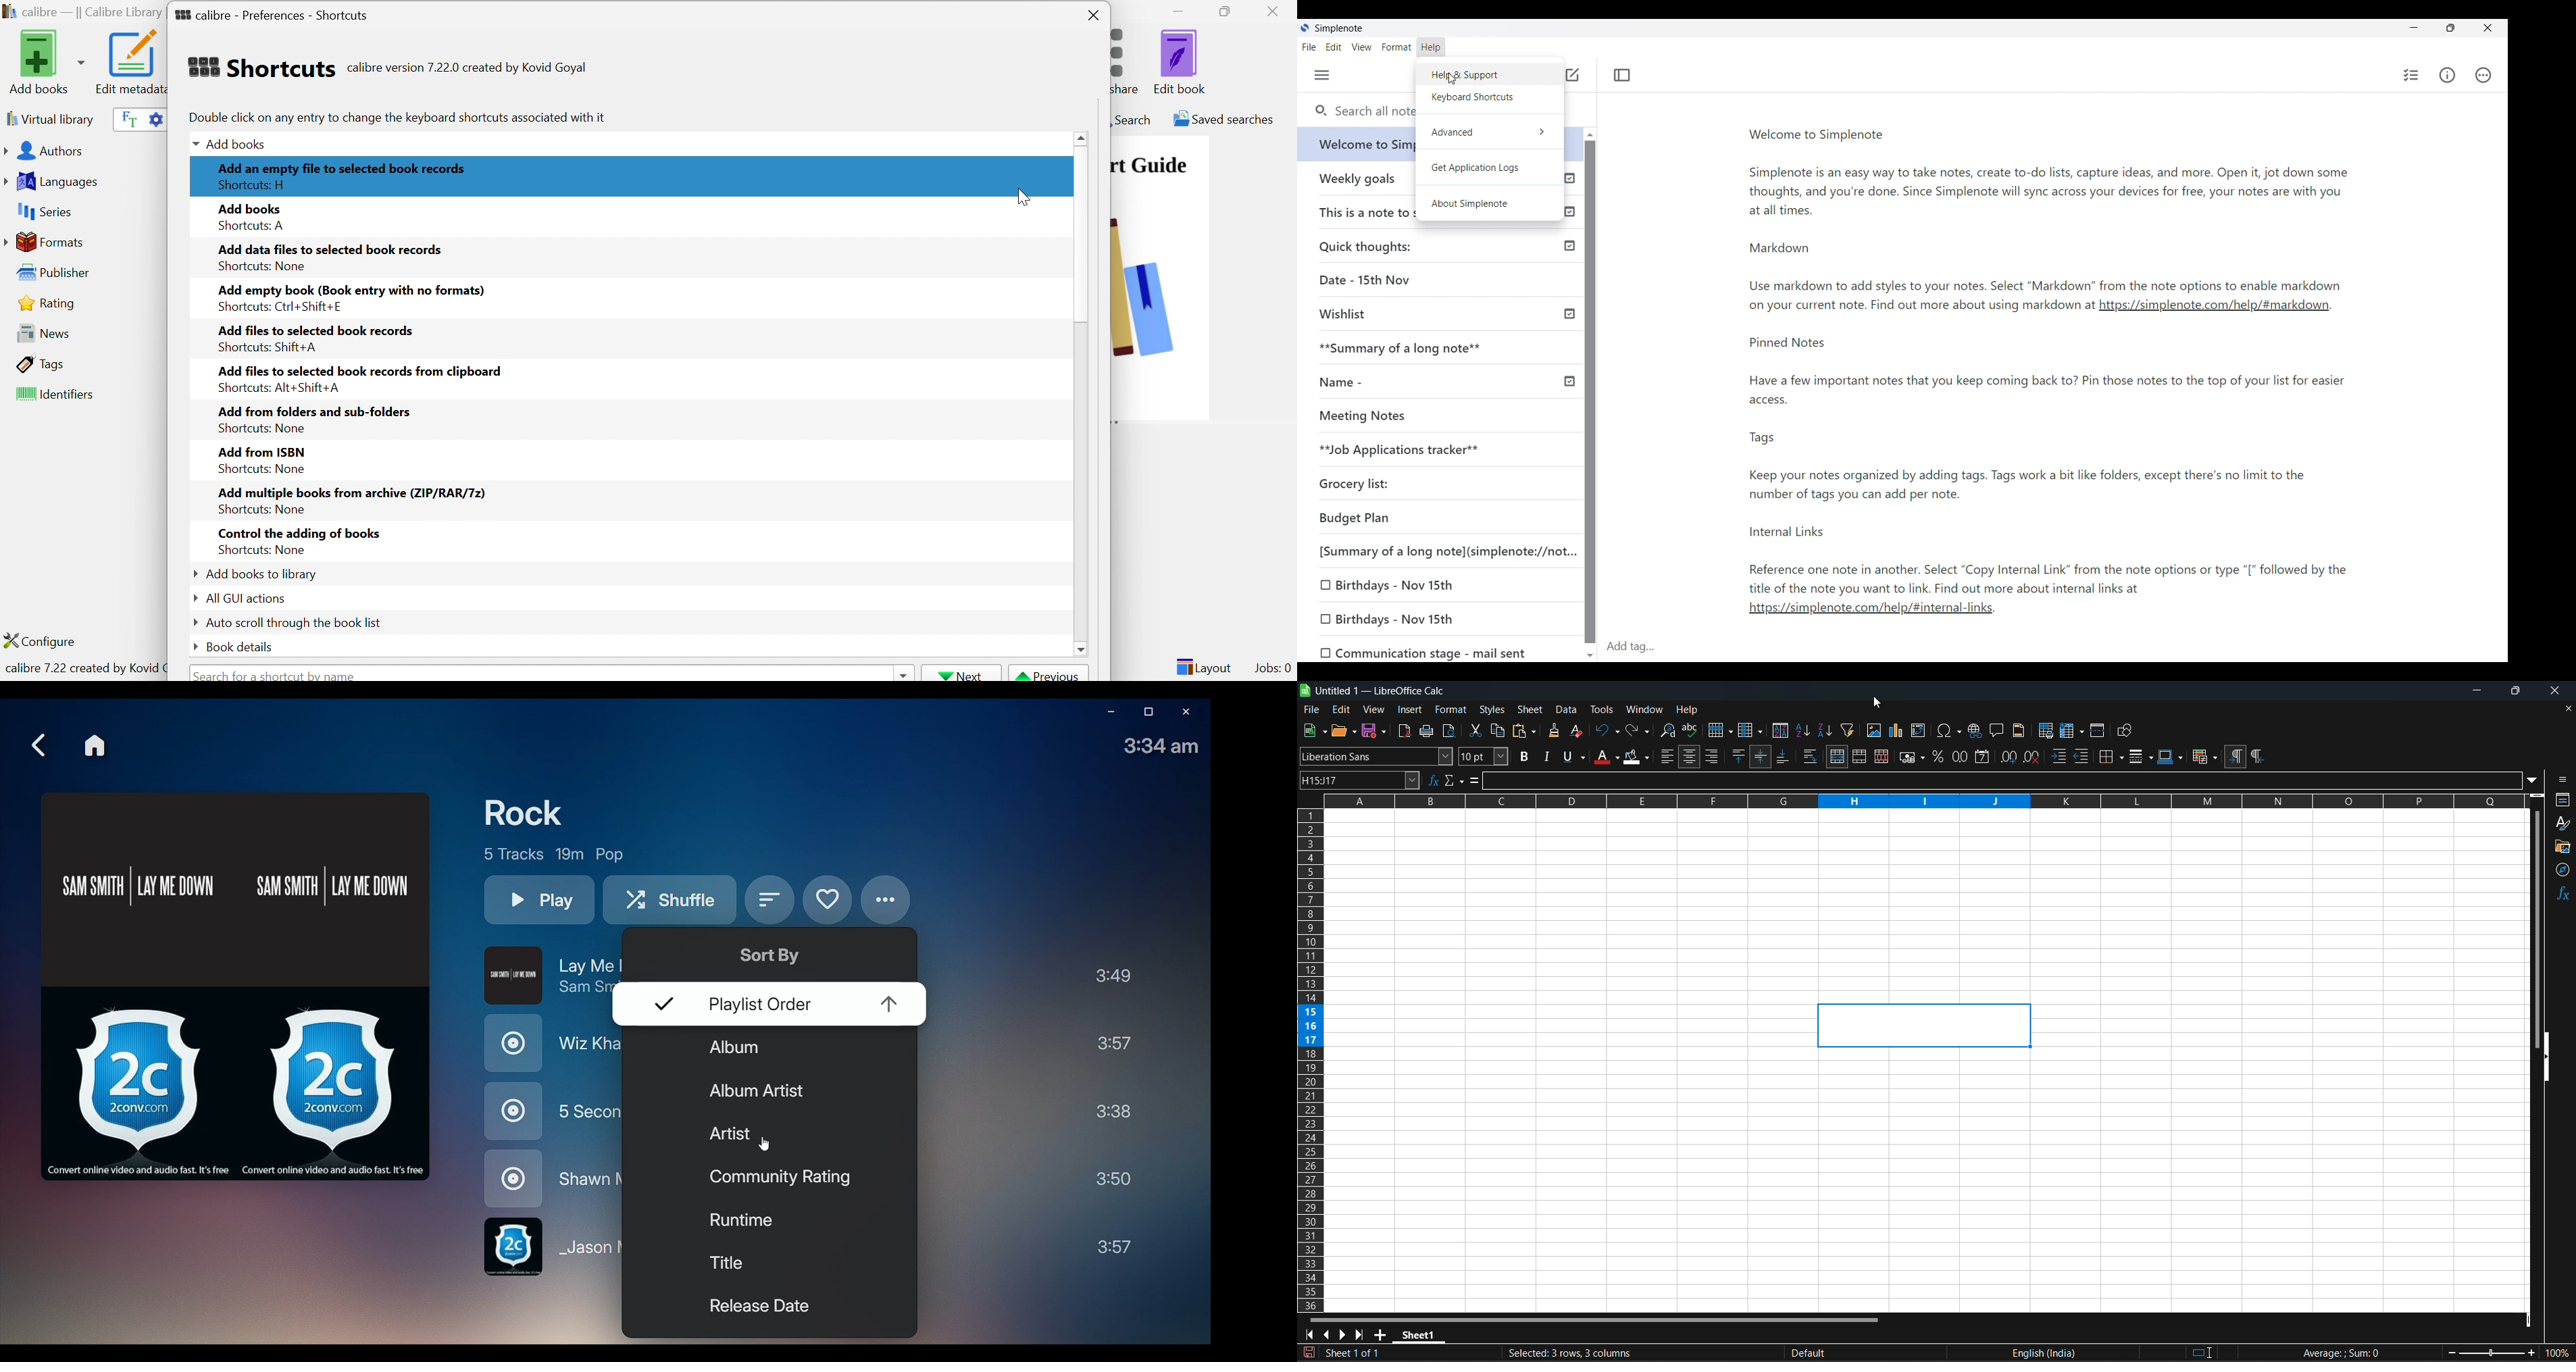  Describe the element at coordinates (351, 490) in the screenshot. I see `Add multiple books from archive (ZIP/RAR/7z)` at that location.